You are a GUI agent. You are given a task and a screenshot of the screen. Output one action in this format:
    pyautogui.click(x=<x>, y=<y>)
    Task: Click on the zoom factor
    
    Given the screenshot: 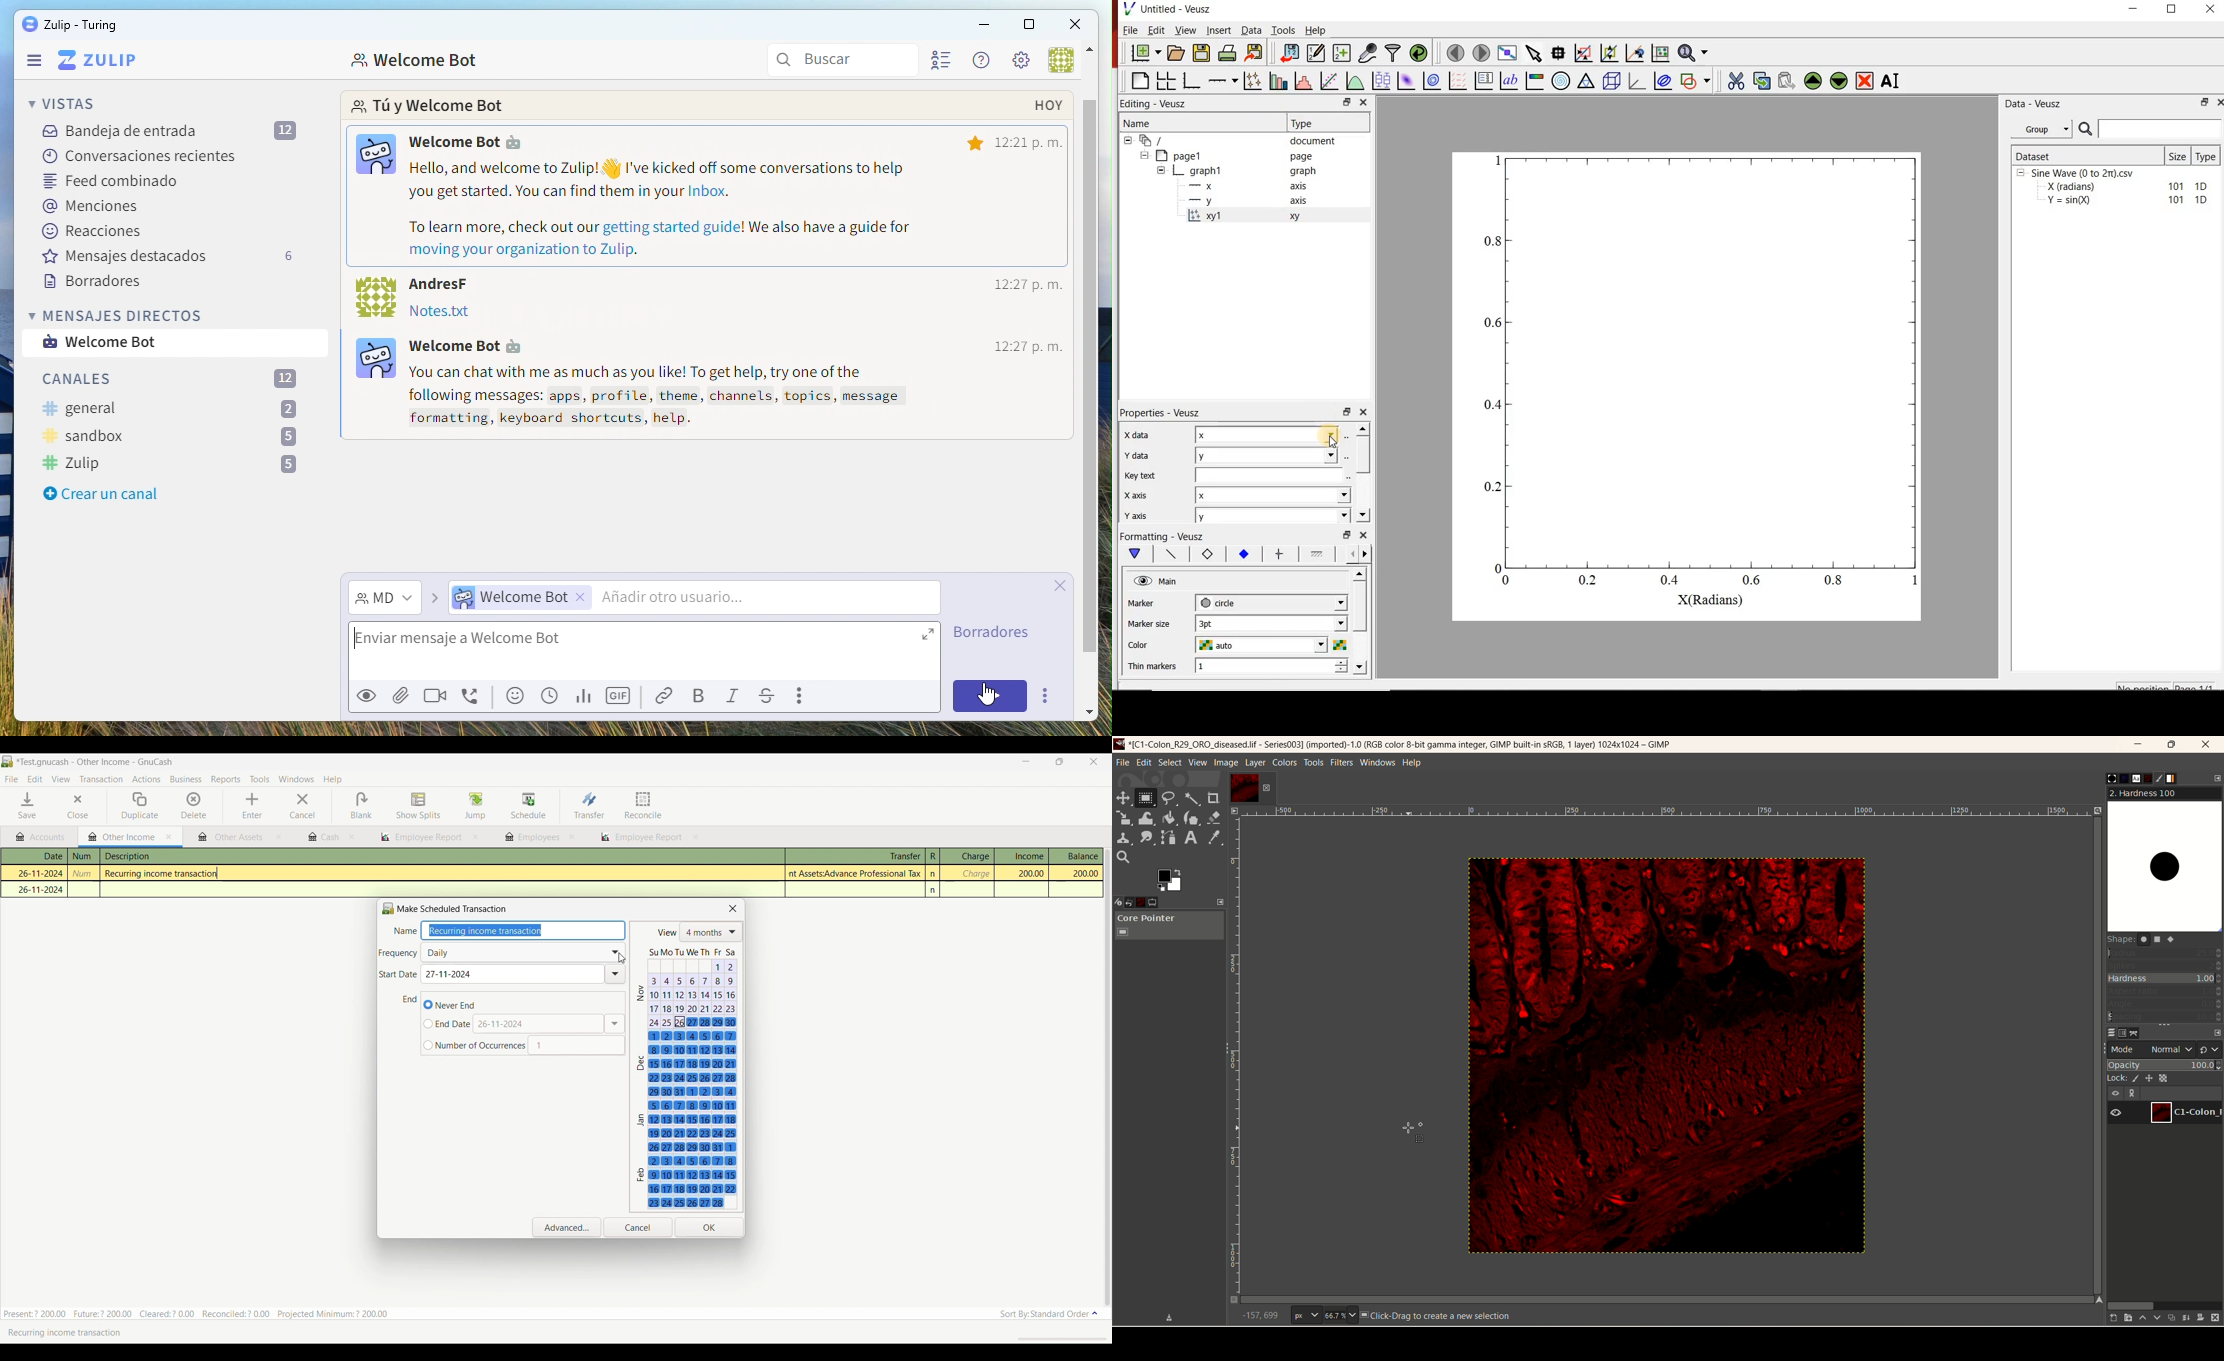 What is the action you would take?
    pyautogui.click(x=1340, y=1316)
    